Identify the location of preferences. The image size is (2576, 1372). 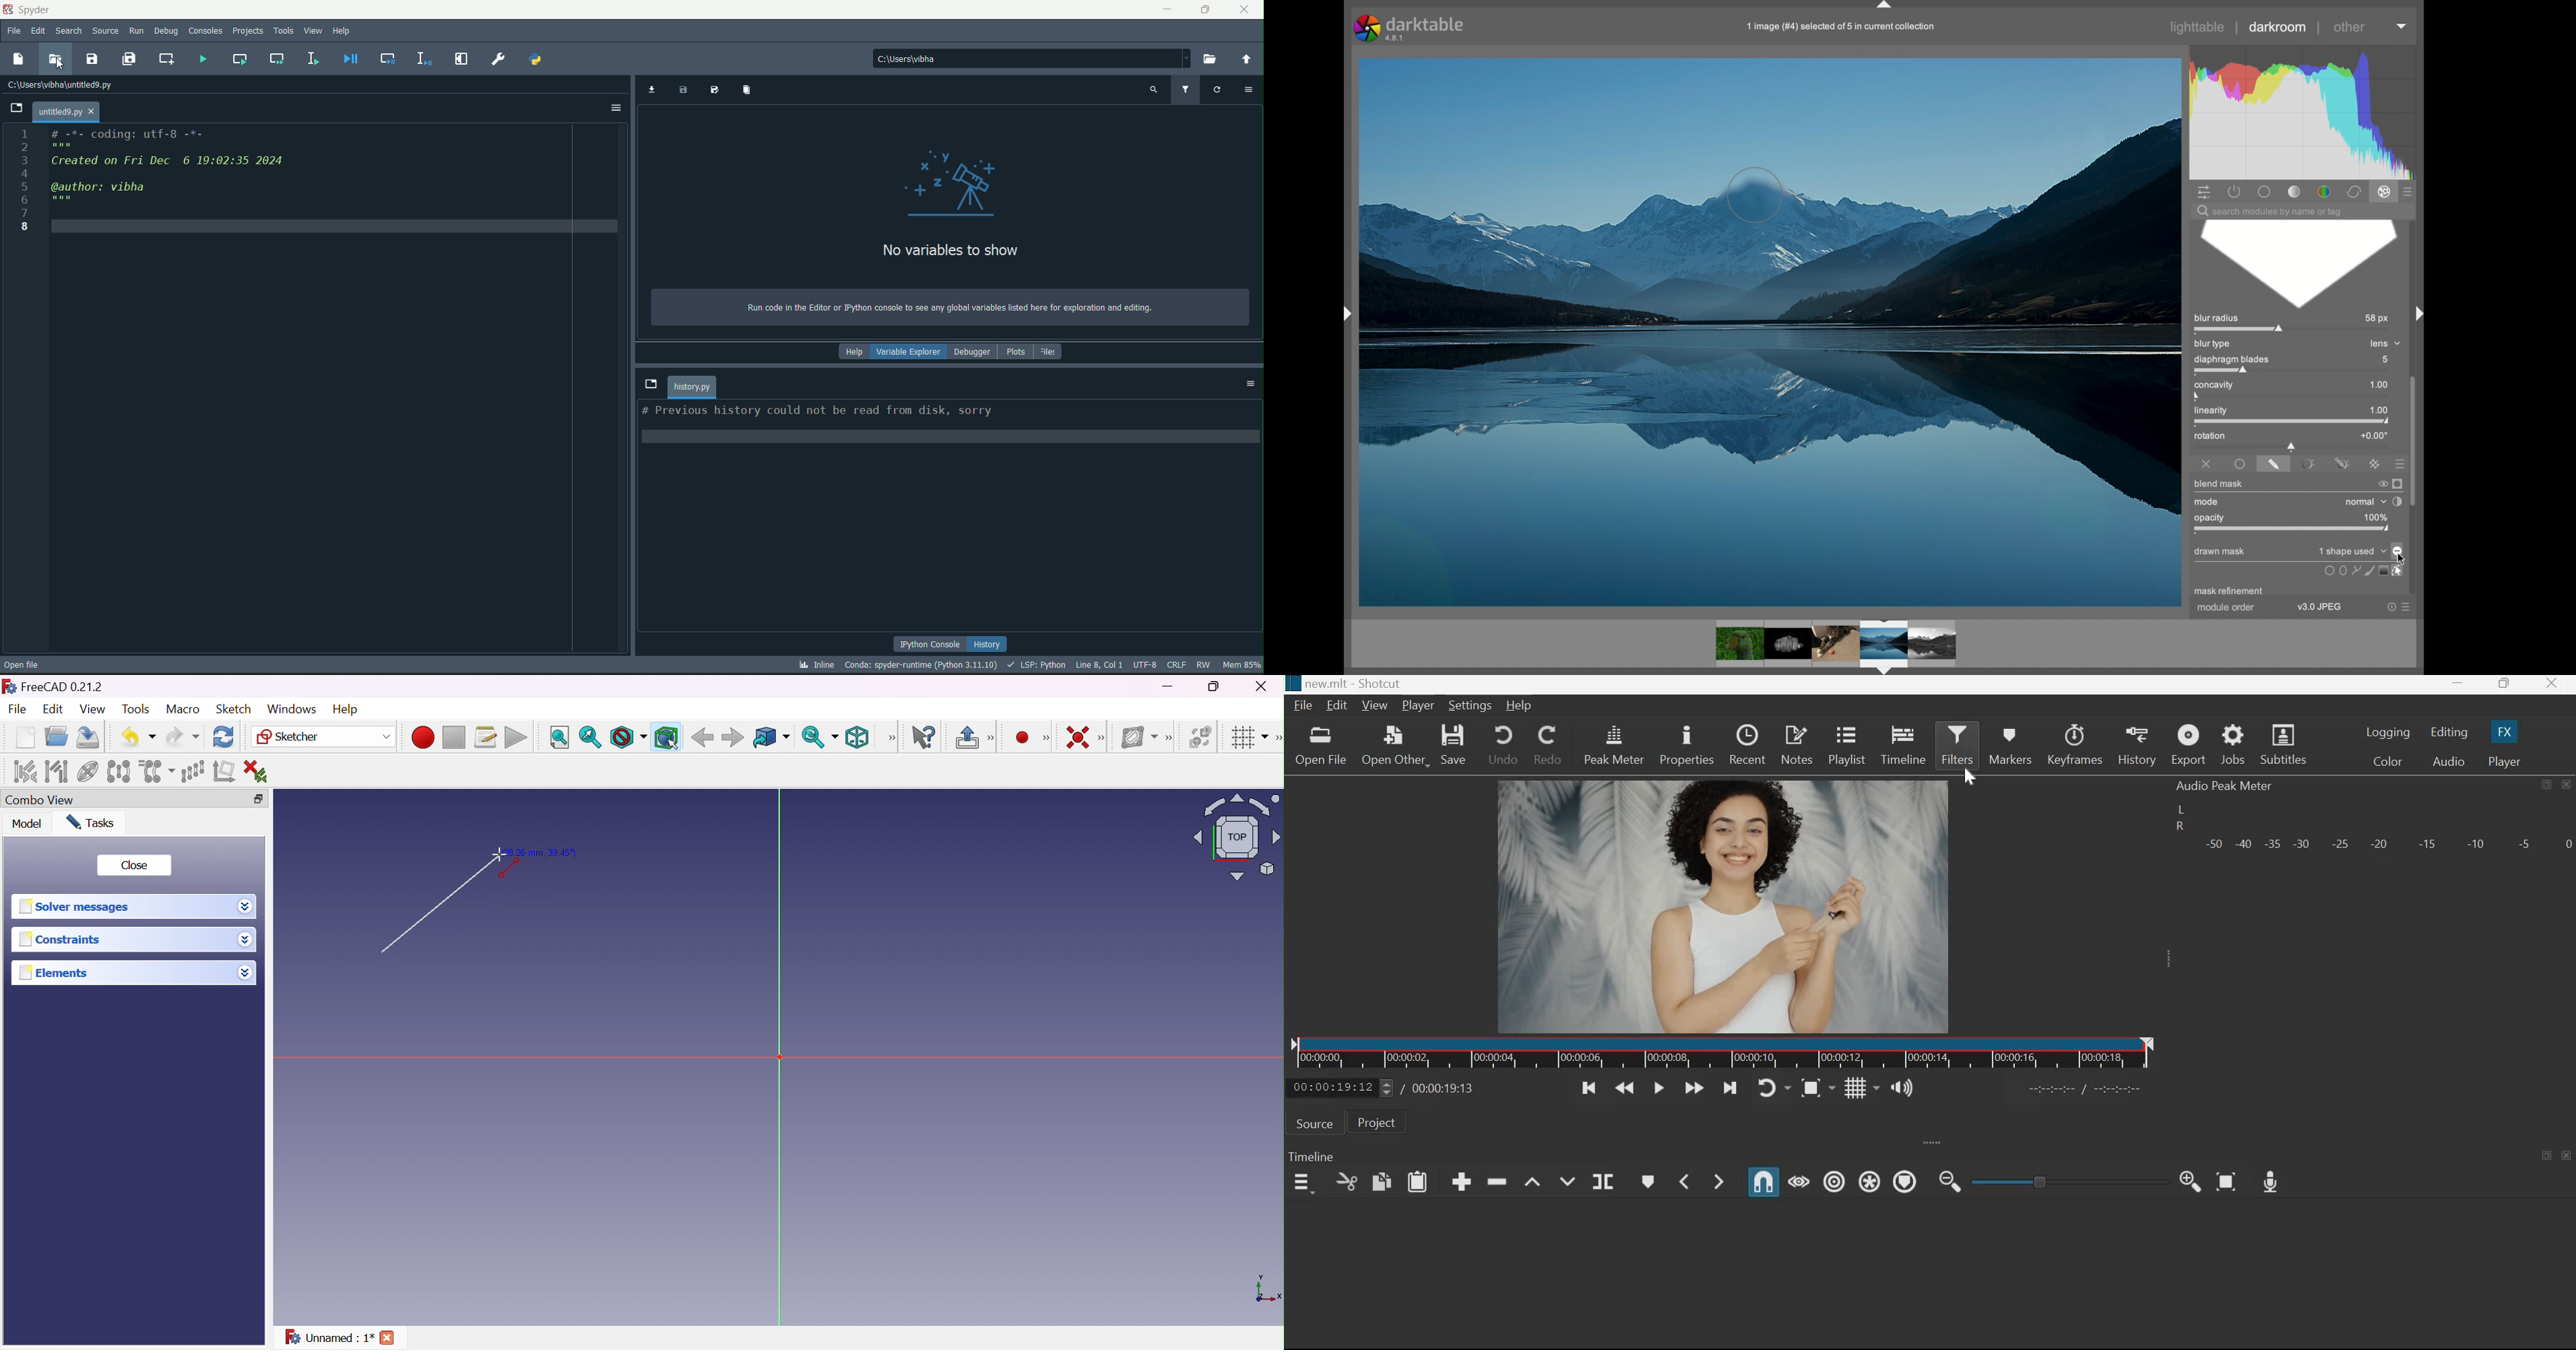
(500, 60).